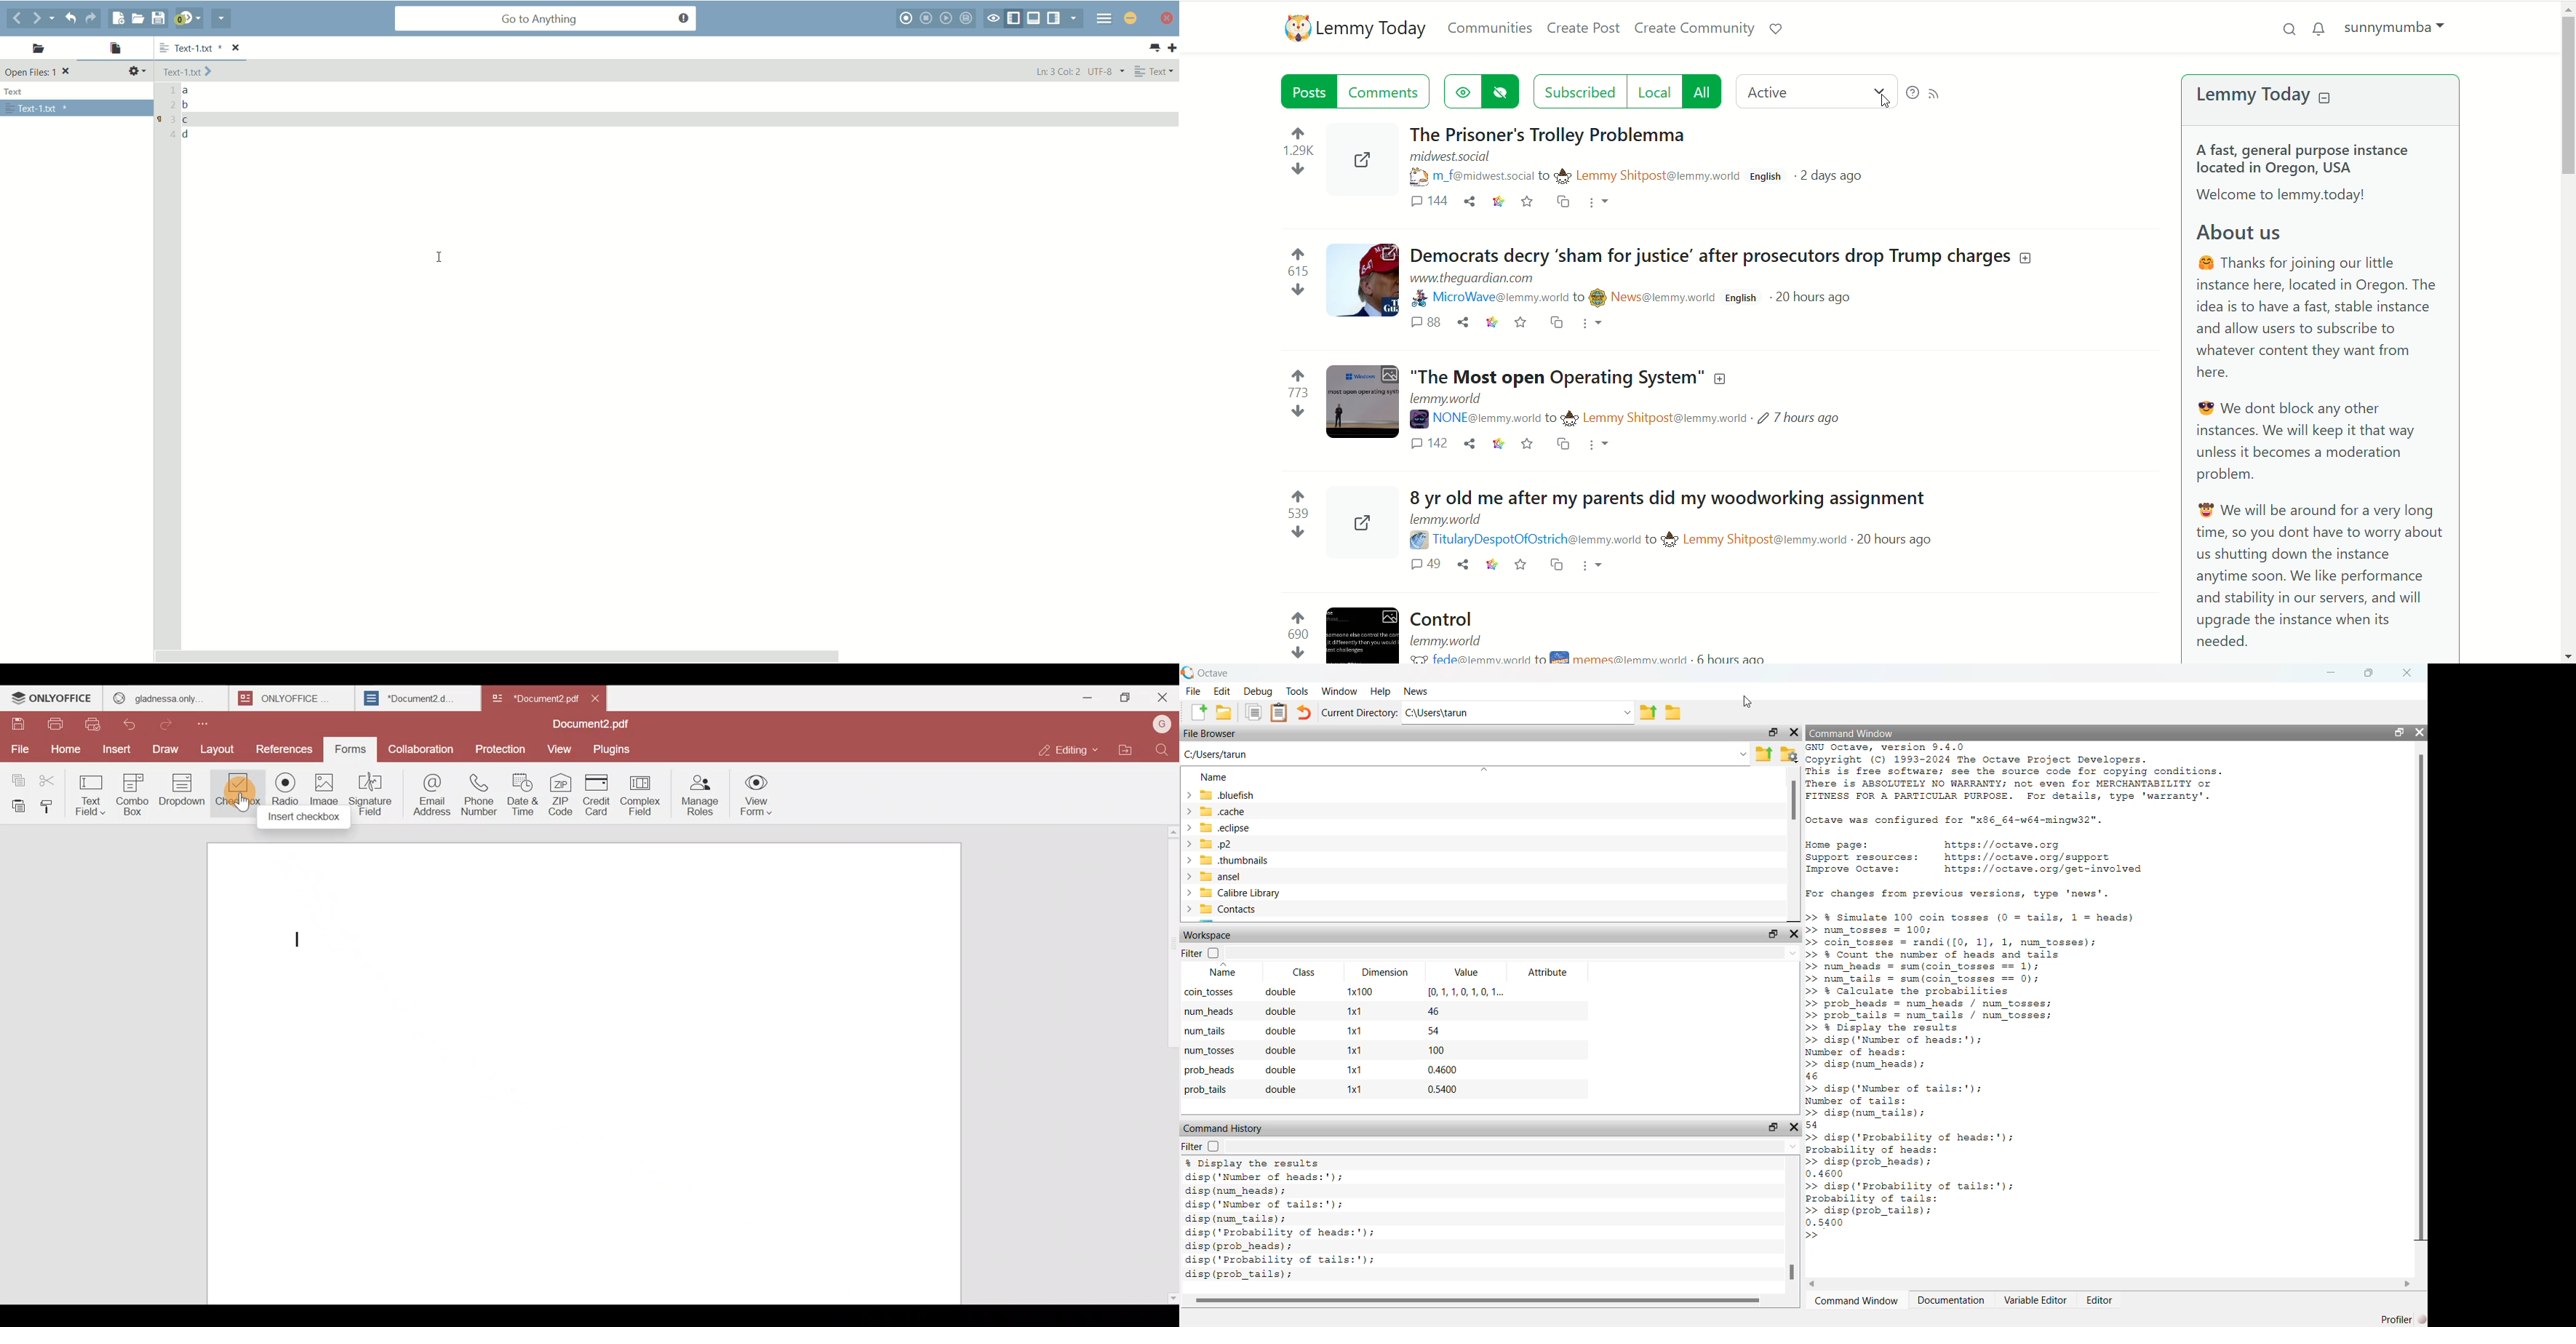 The height and width of the screenshot is (1344, 2576). What do you see at coordinates (115, 748) in the screenshot?
I see `Insert` at bounding box center [115, 748].